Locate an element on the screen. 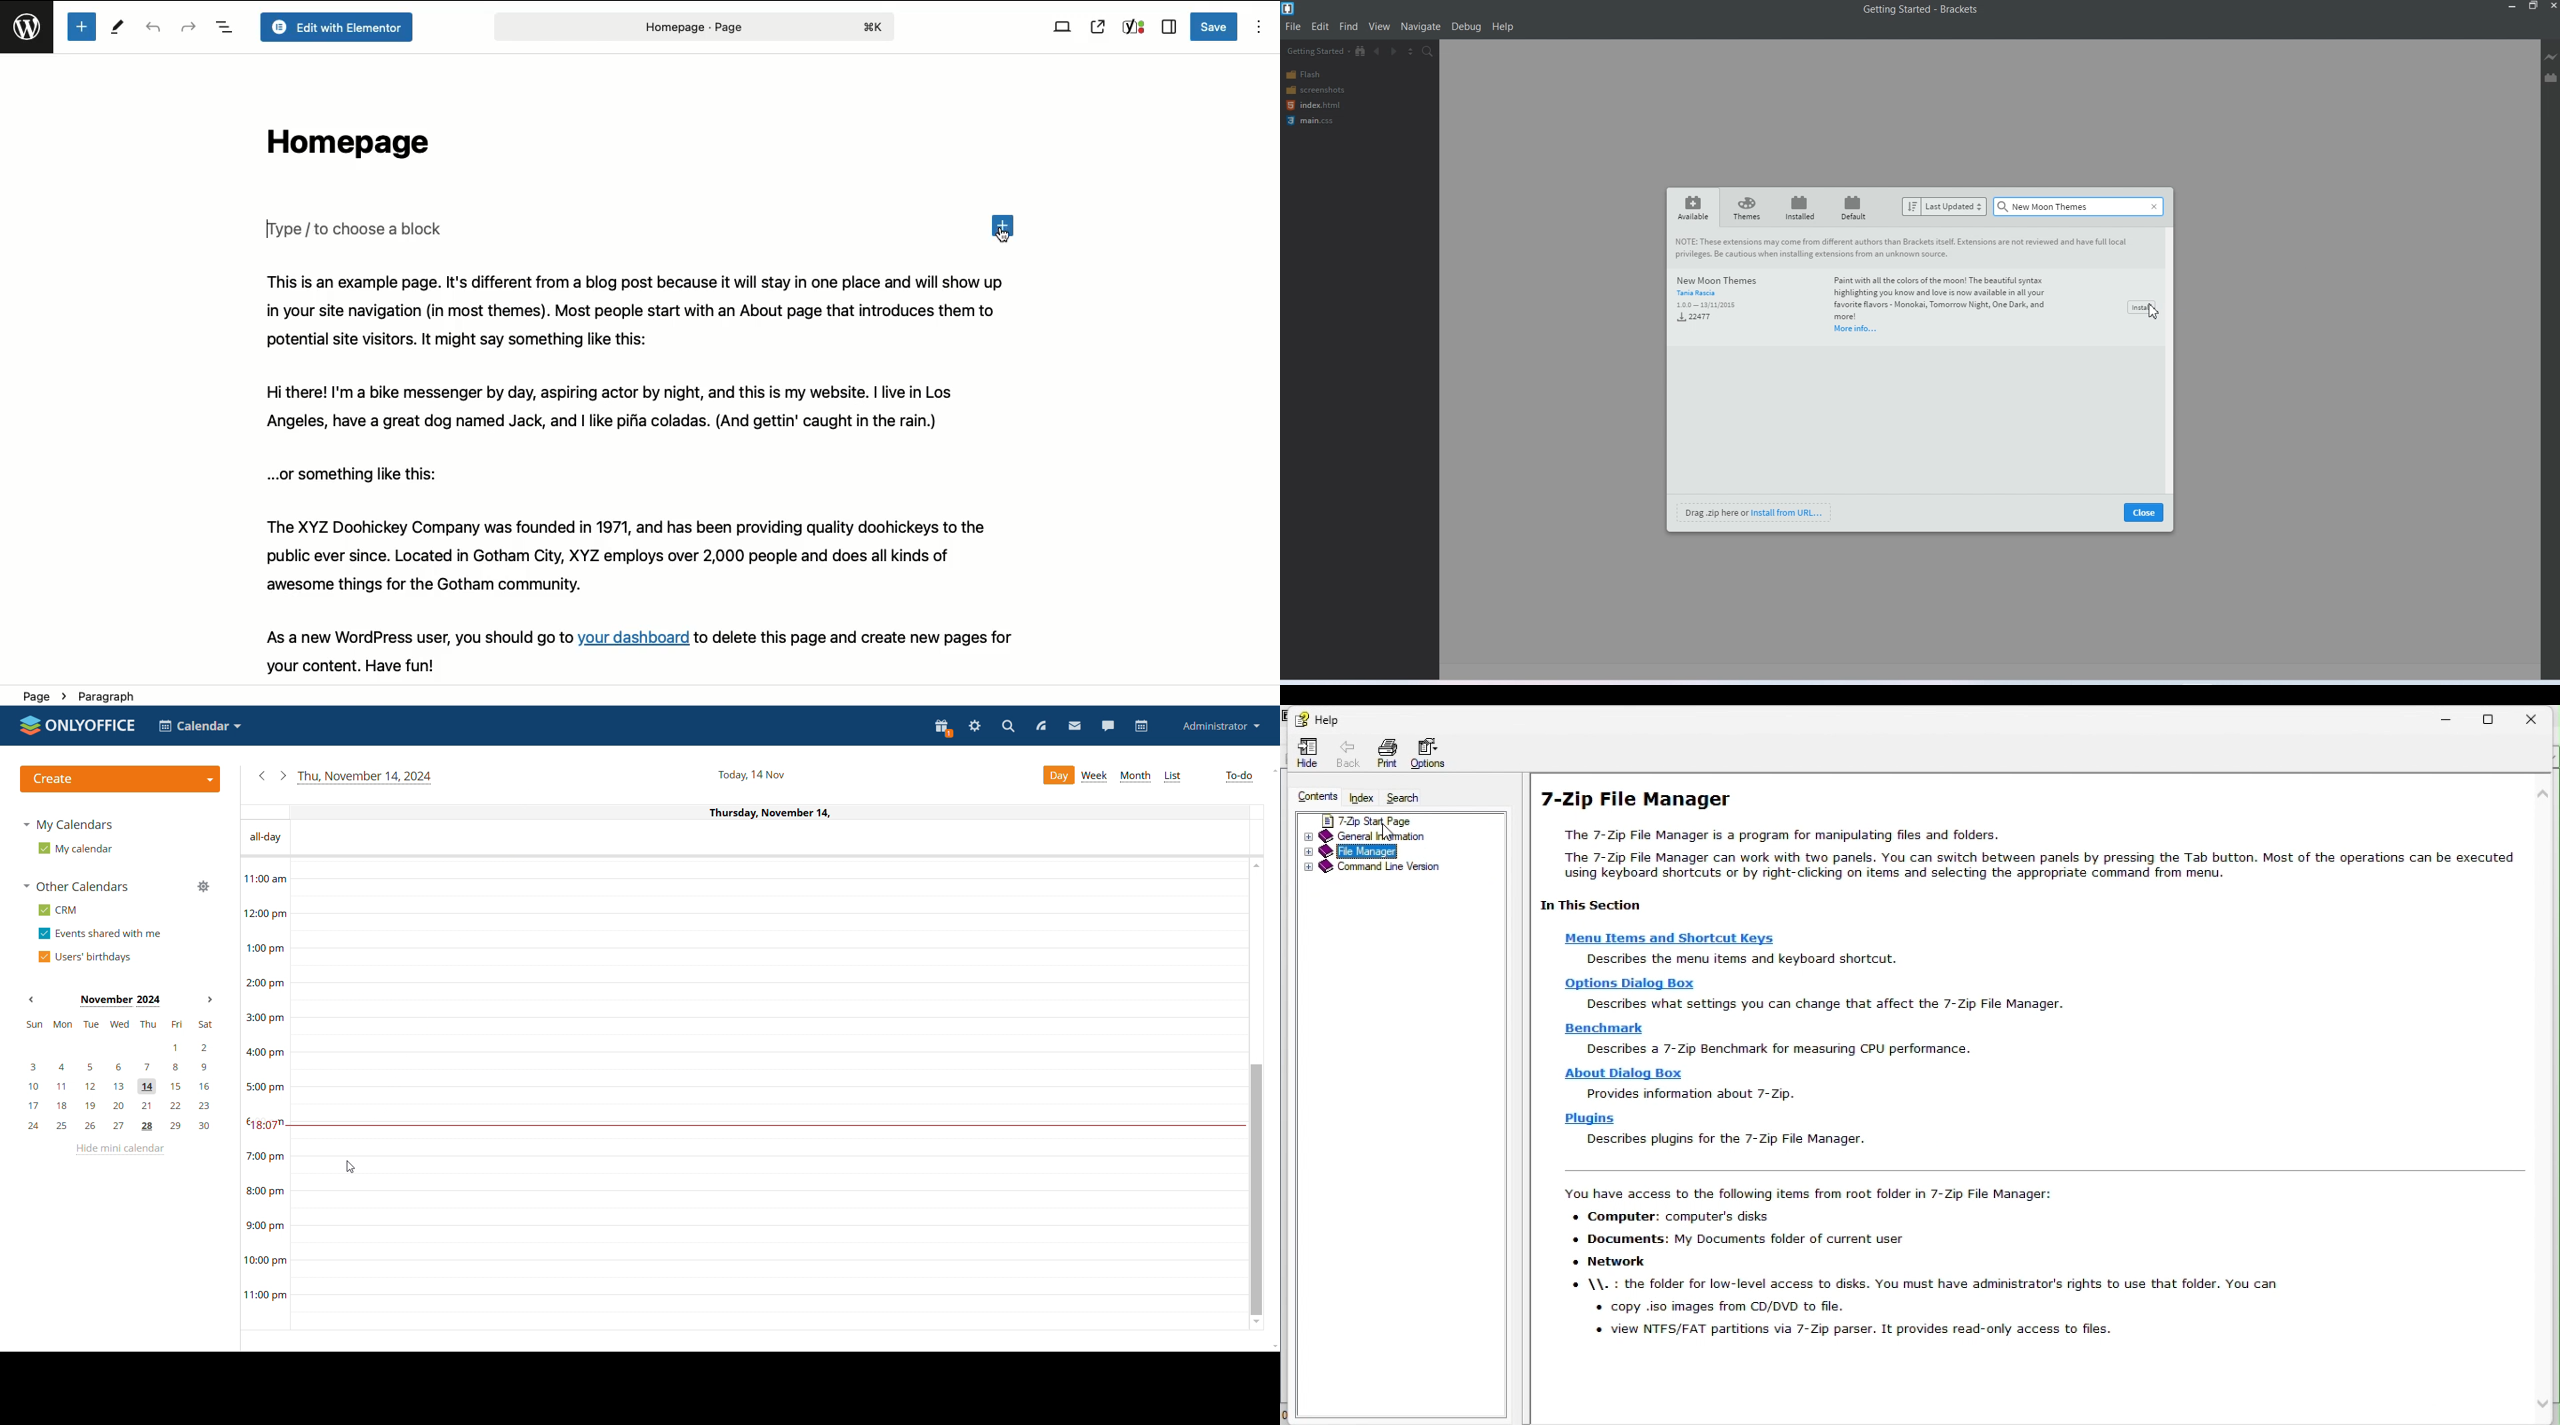  screenshots is located at coordinates (1315, 90).